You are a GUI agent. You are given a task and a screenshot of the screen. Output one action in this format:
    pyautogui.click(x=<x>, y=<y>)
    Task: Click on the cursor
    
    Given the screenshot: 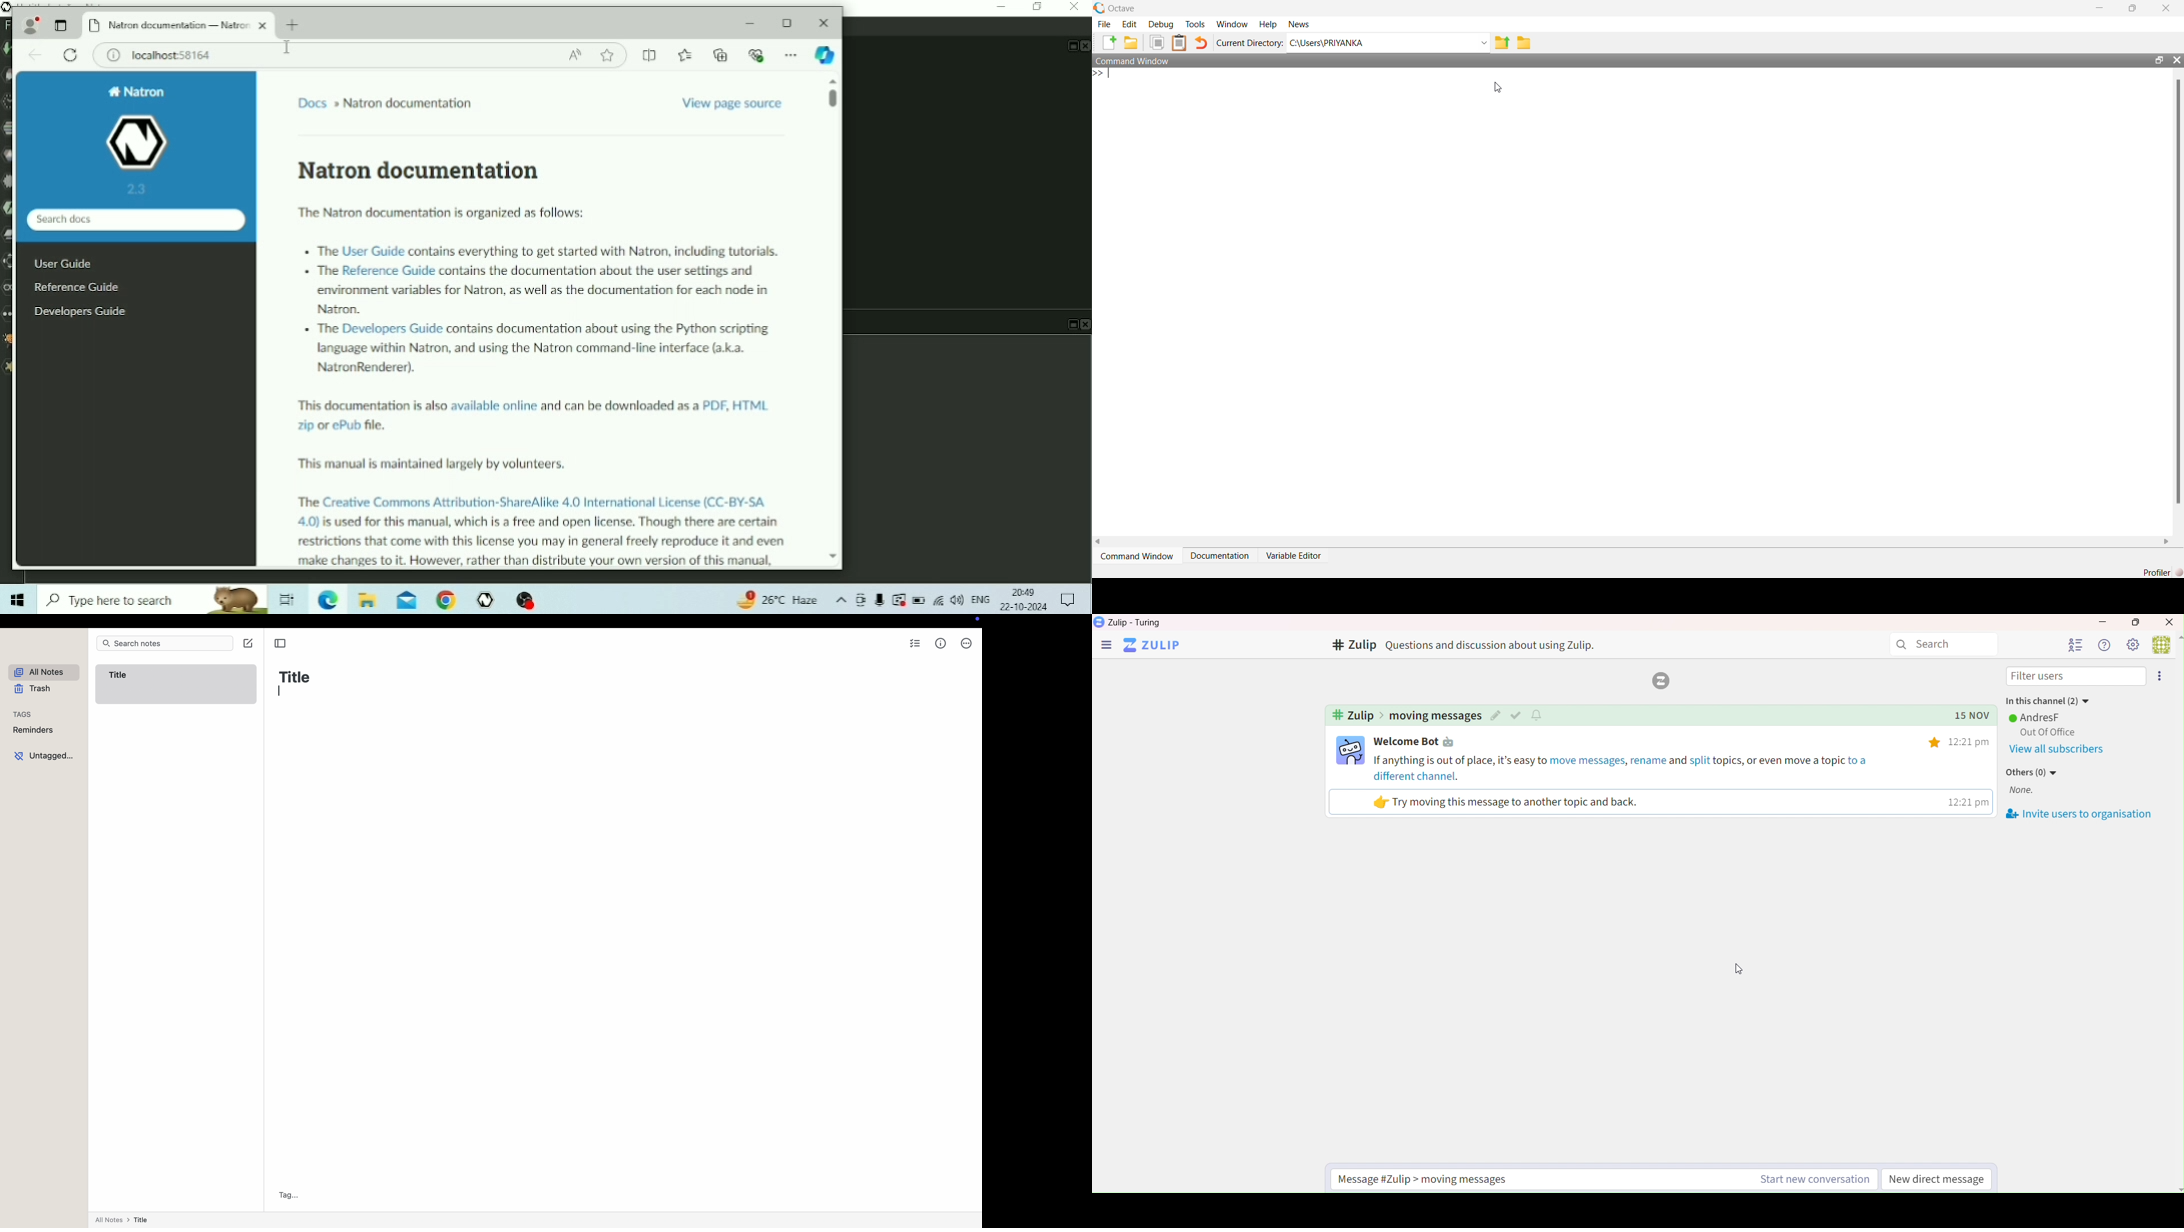 What is the action you would take?
    pyautogui.click(x=1738, y=971)
    